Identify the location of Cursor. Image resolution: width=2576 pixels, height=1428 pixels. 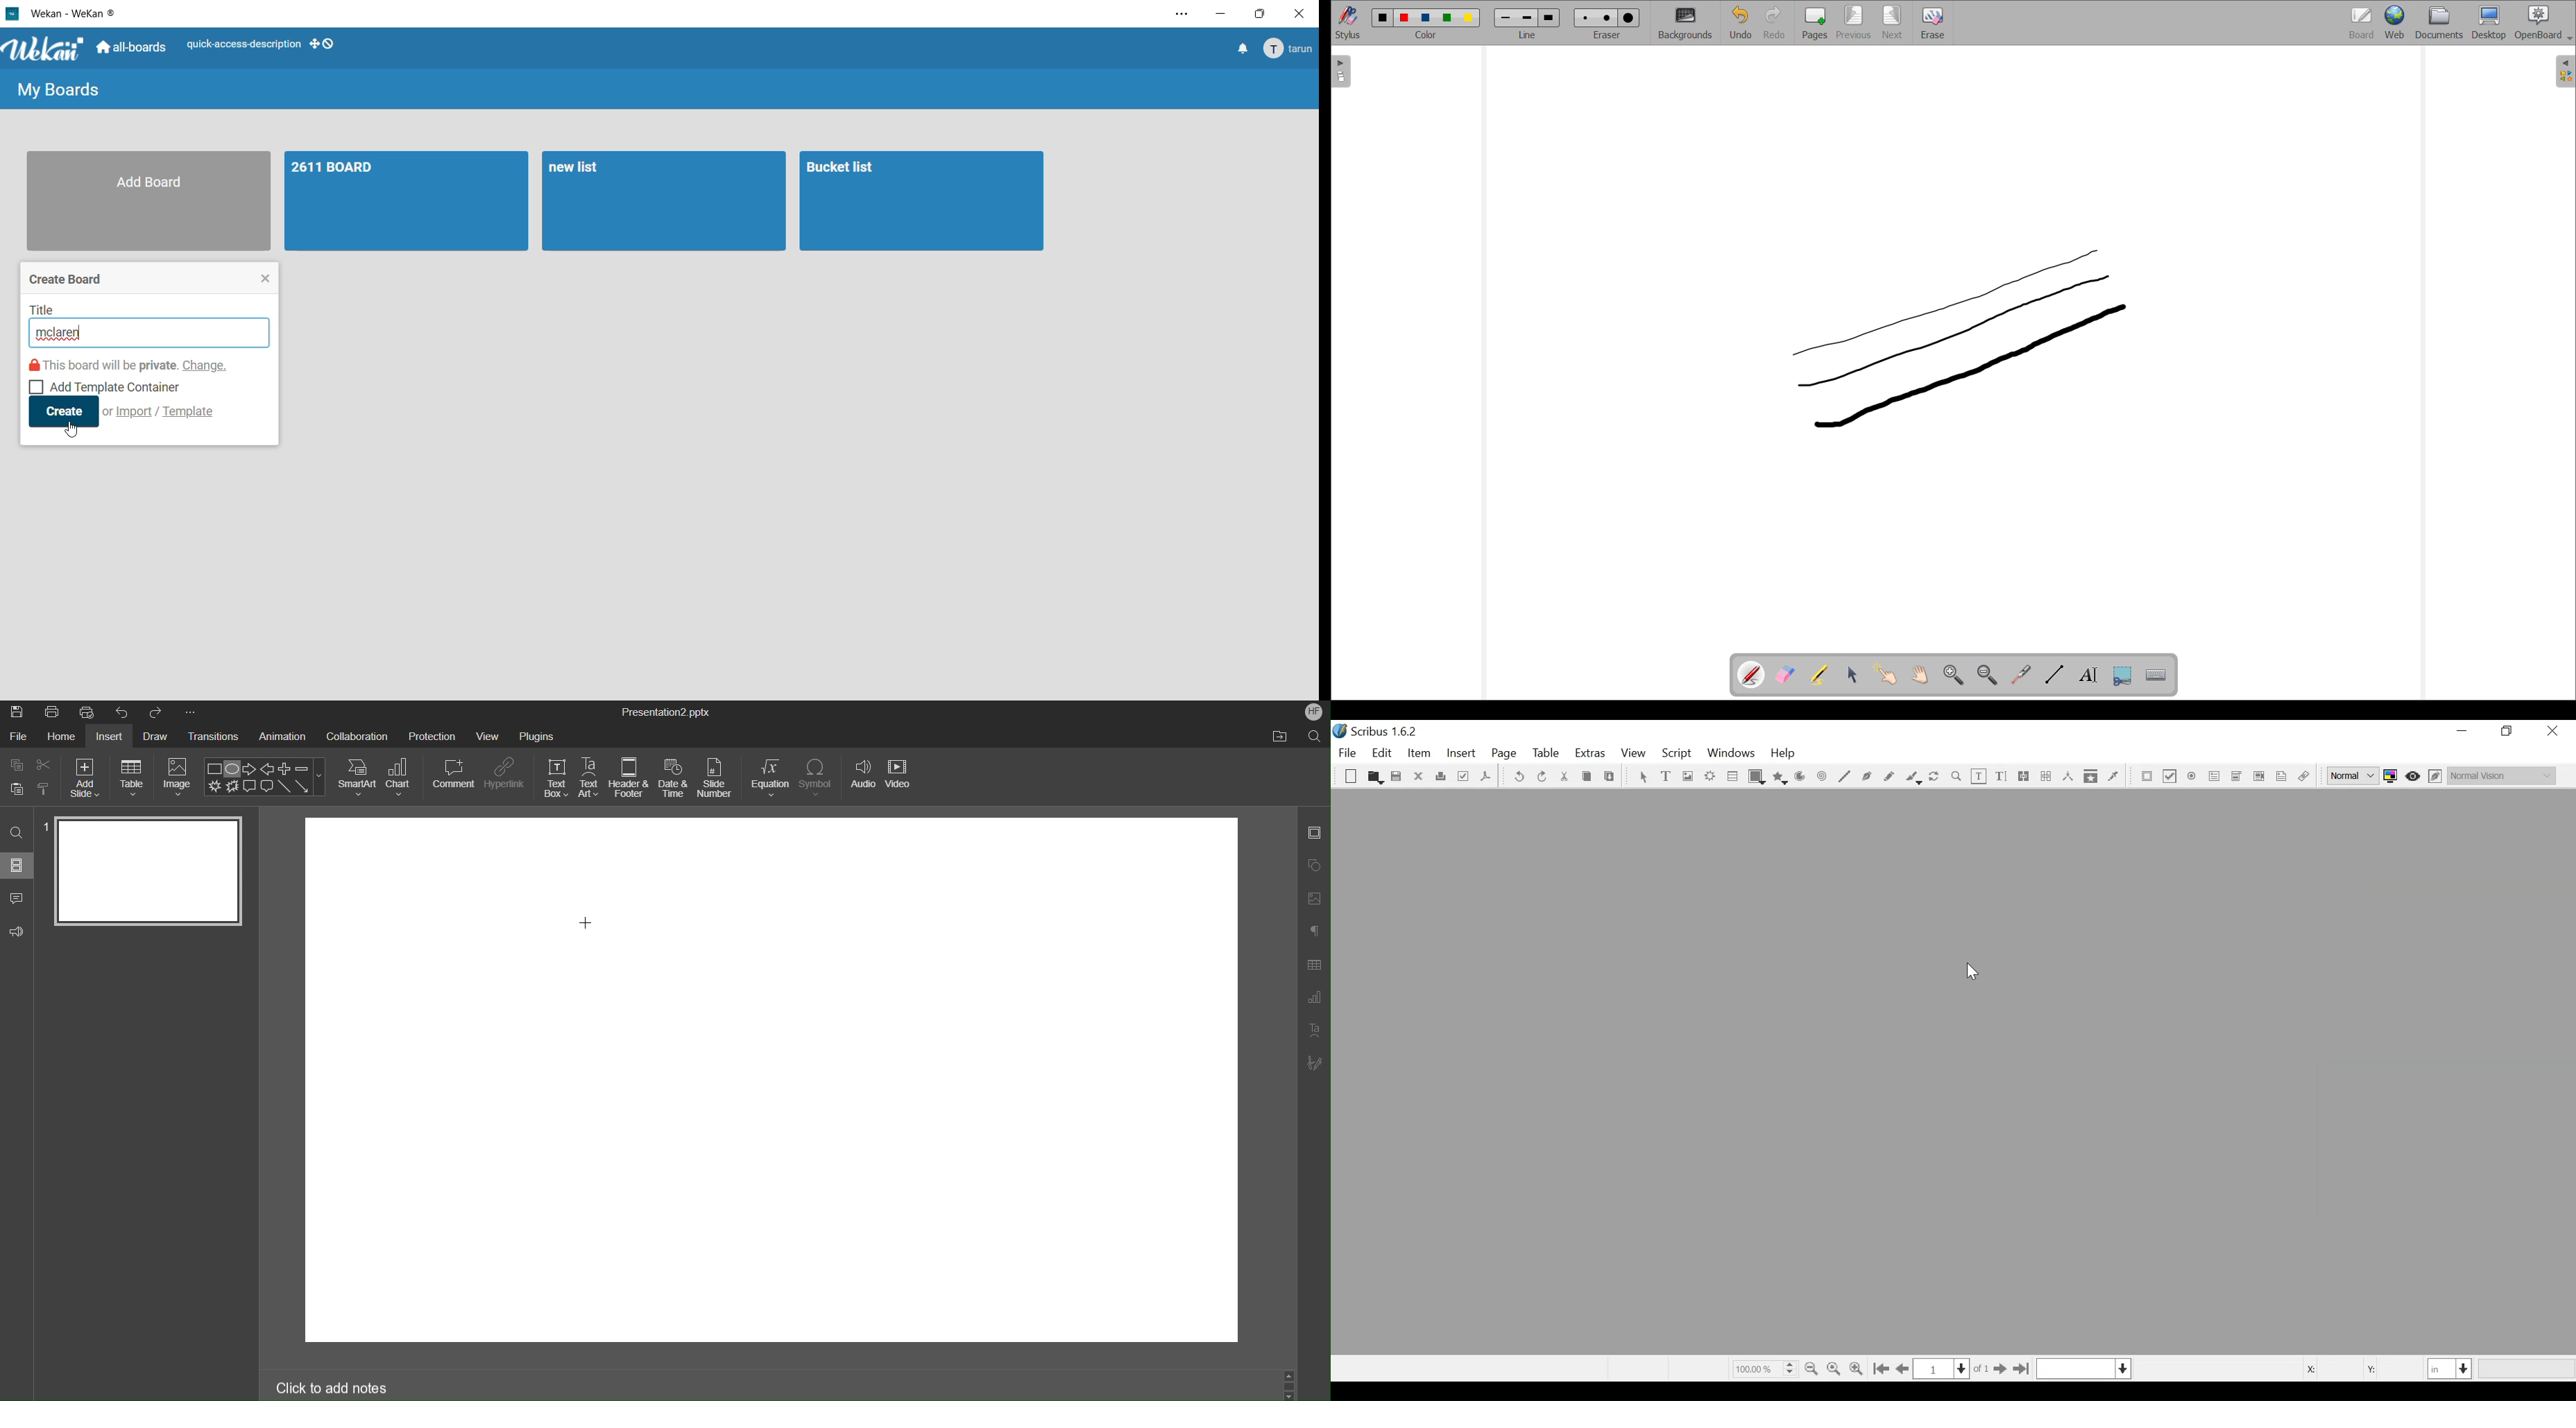
(1968, 972).